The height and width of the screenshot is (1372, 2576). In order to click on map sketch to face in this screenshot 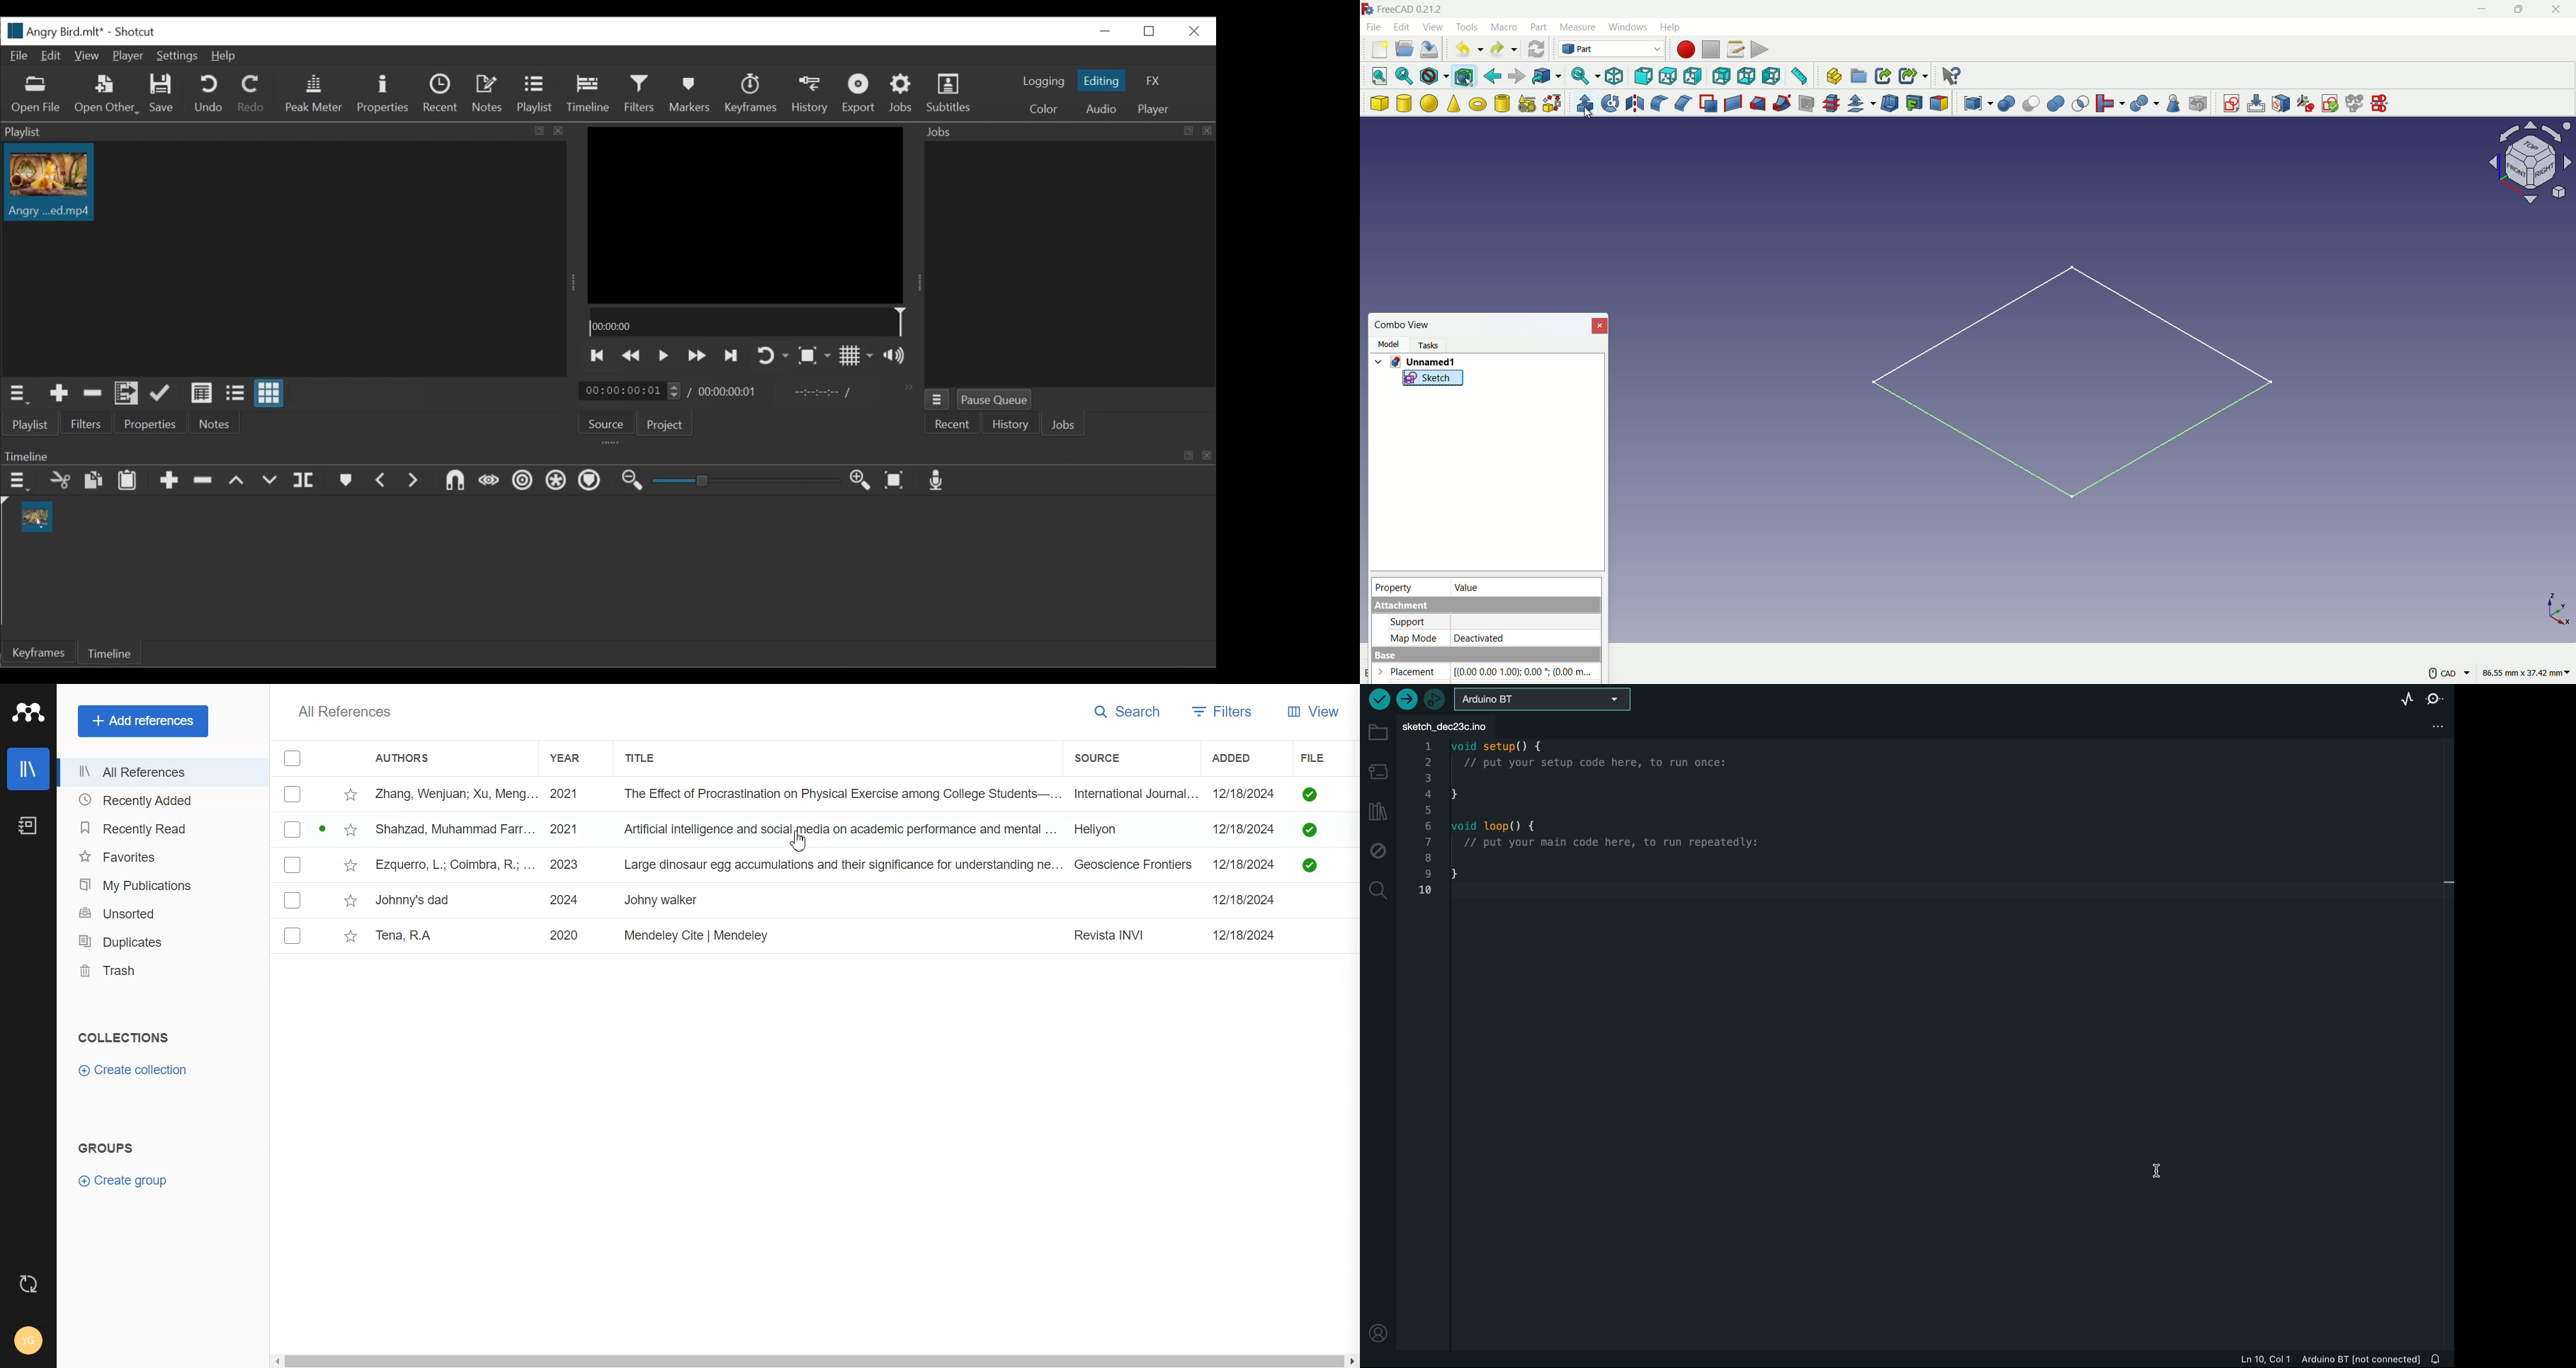, I will do `click(2280, 103)`.